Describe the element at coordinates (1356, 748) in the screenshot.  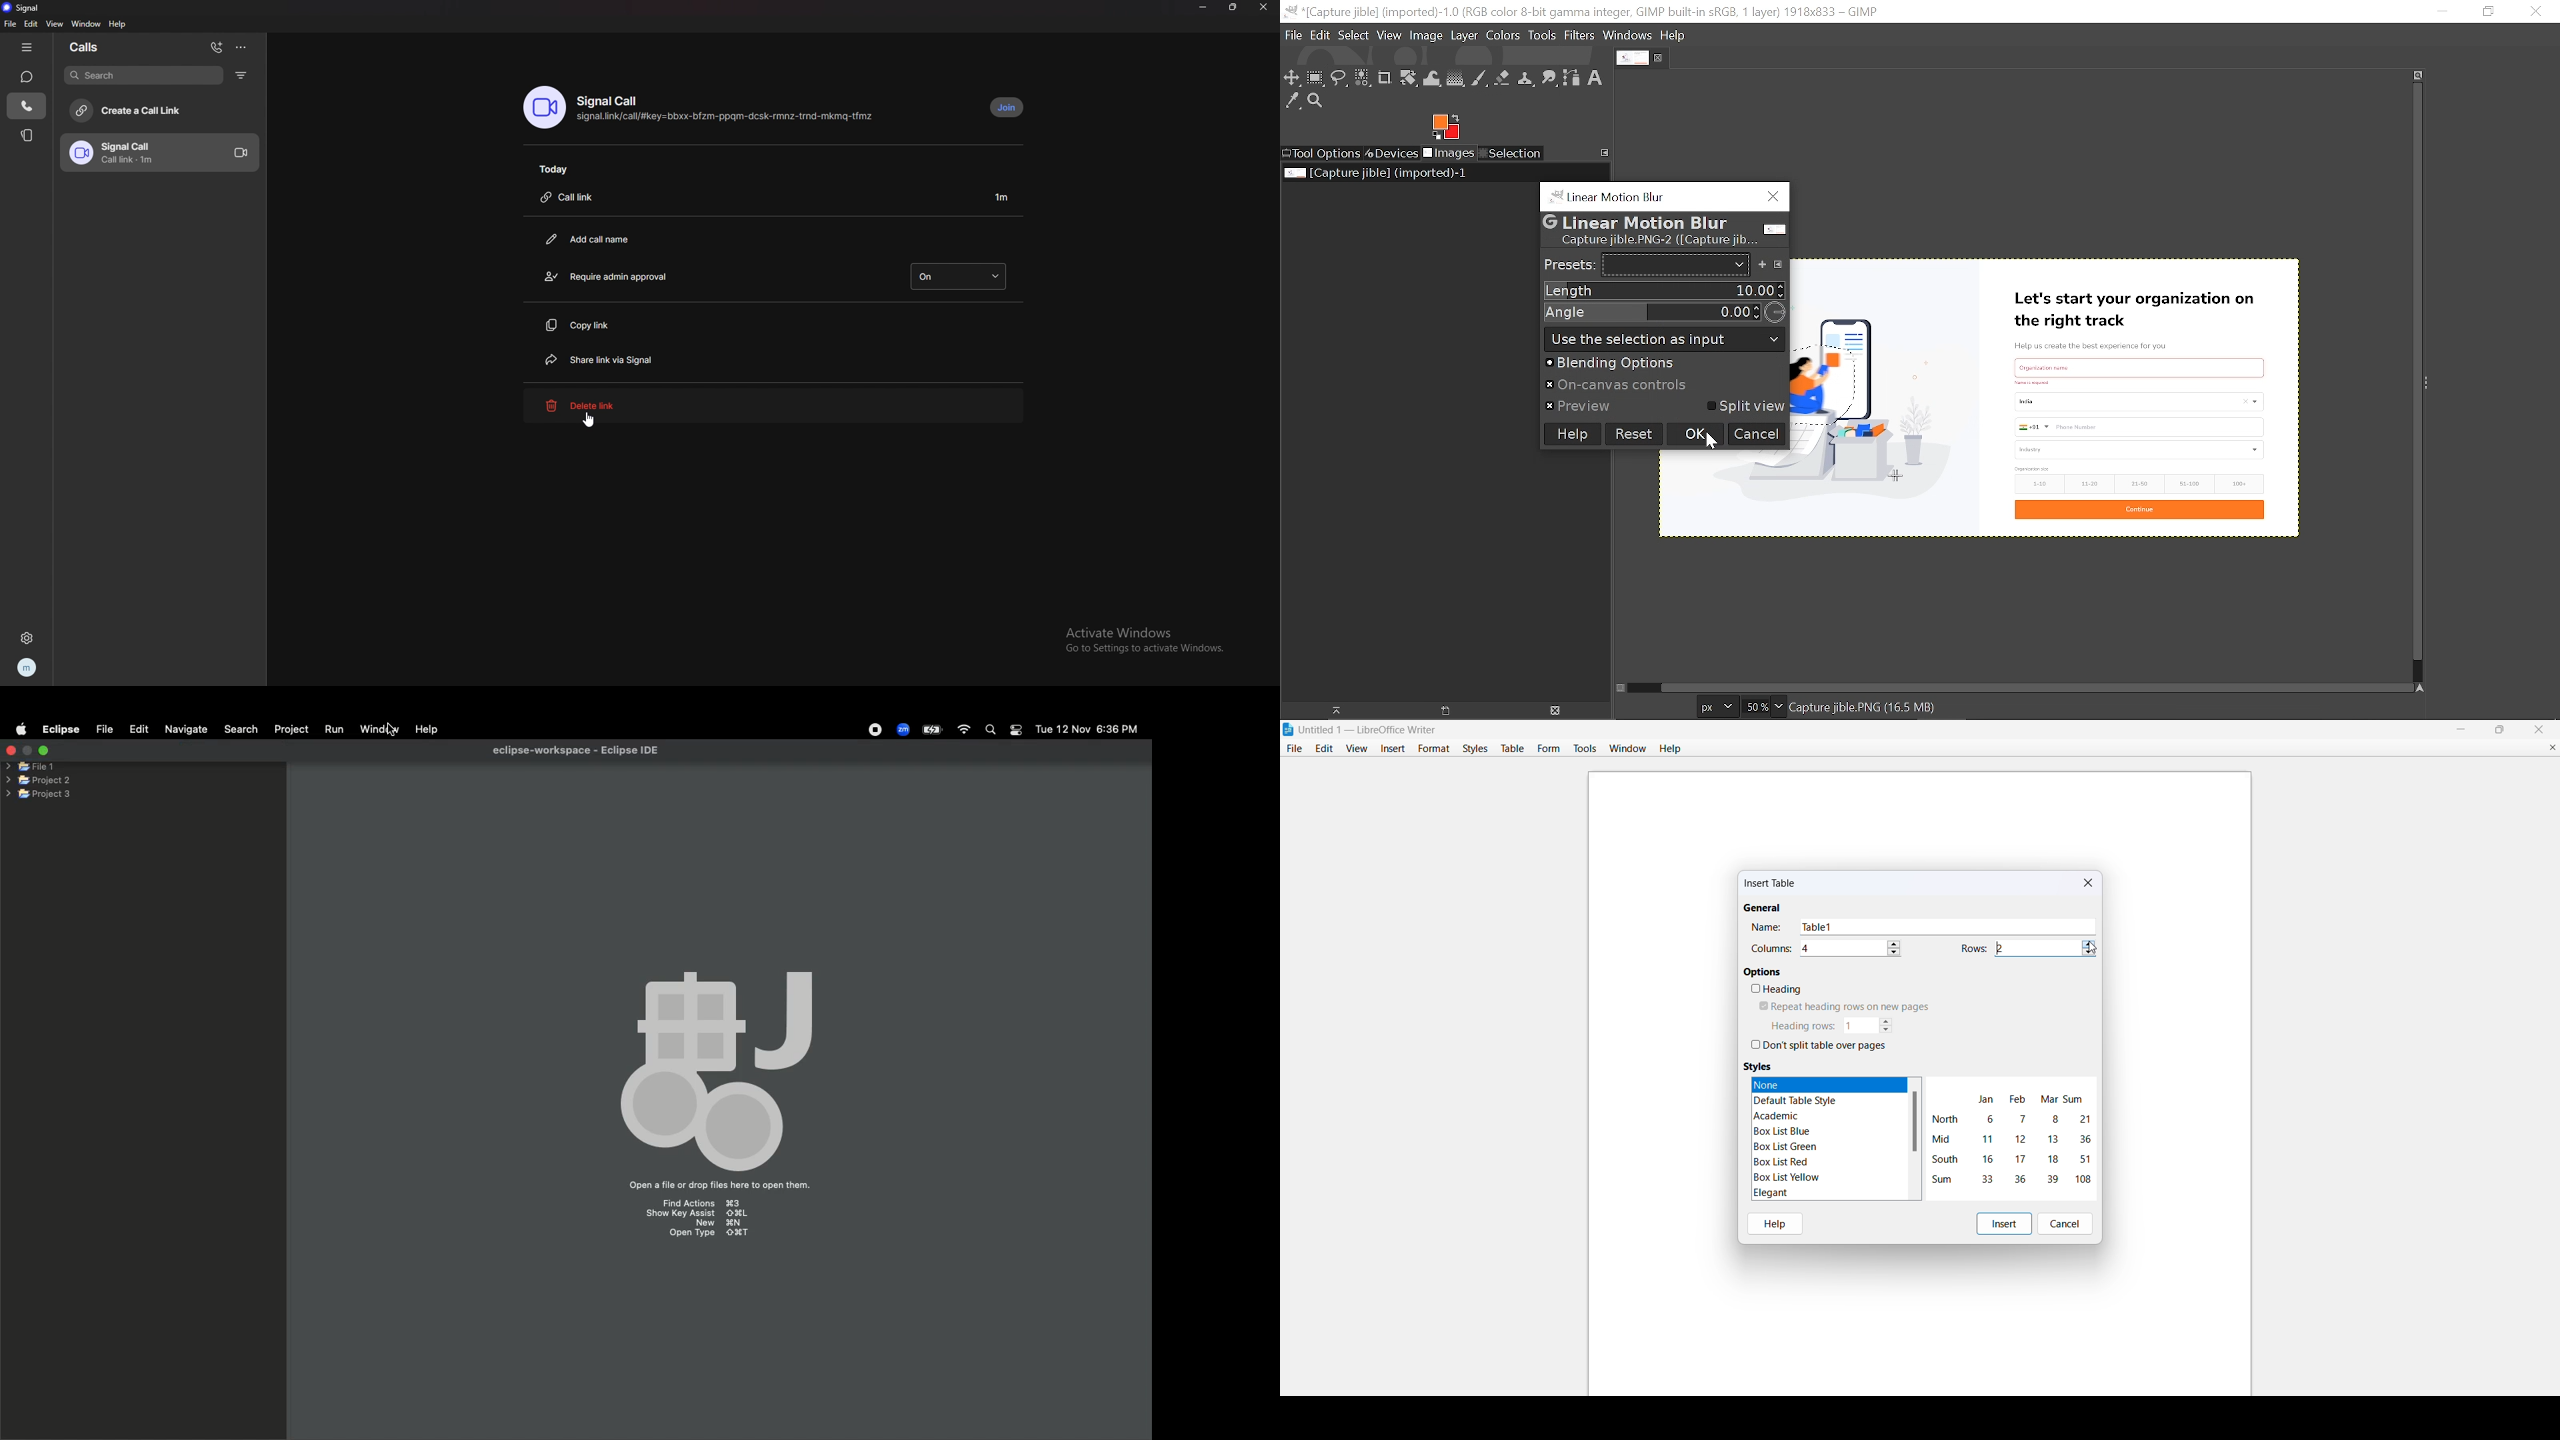
I see `view` at that location.